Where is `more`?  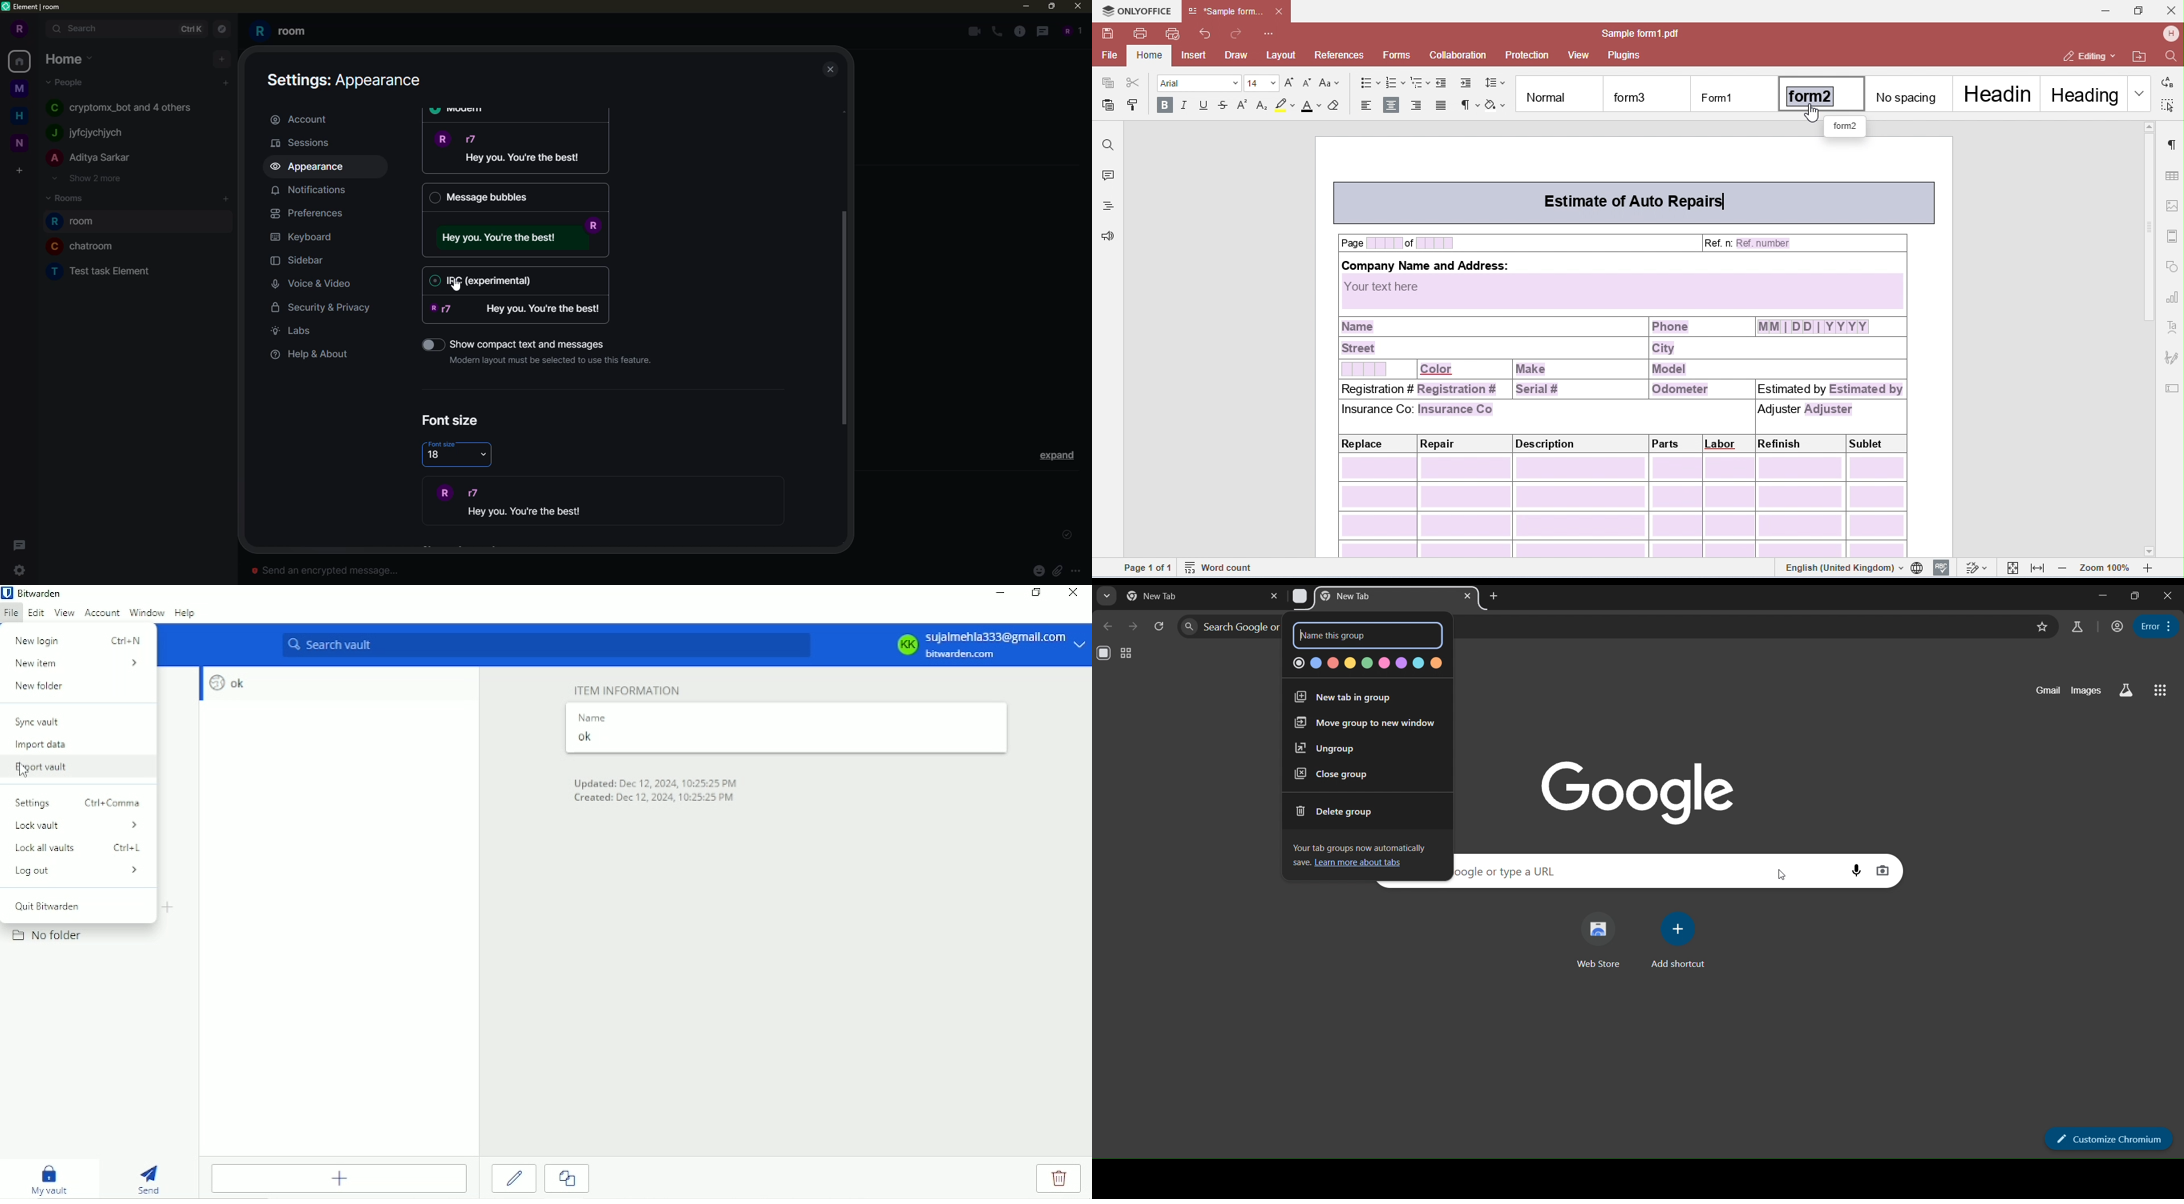
more is located at coordinates (1076, 572).